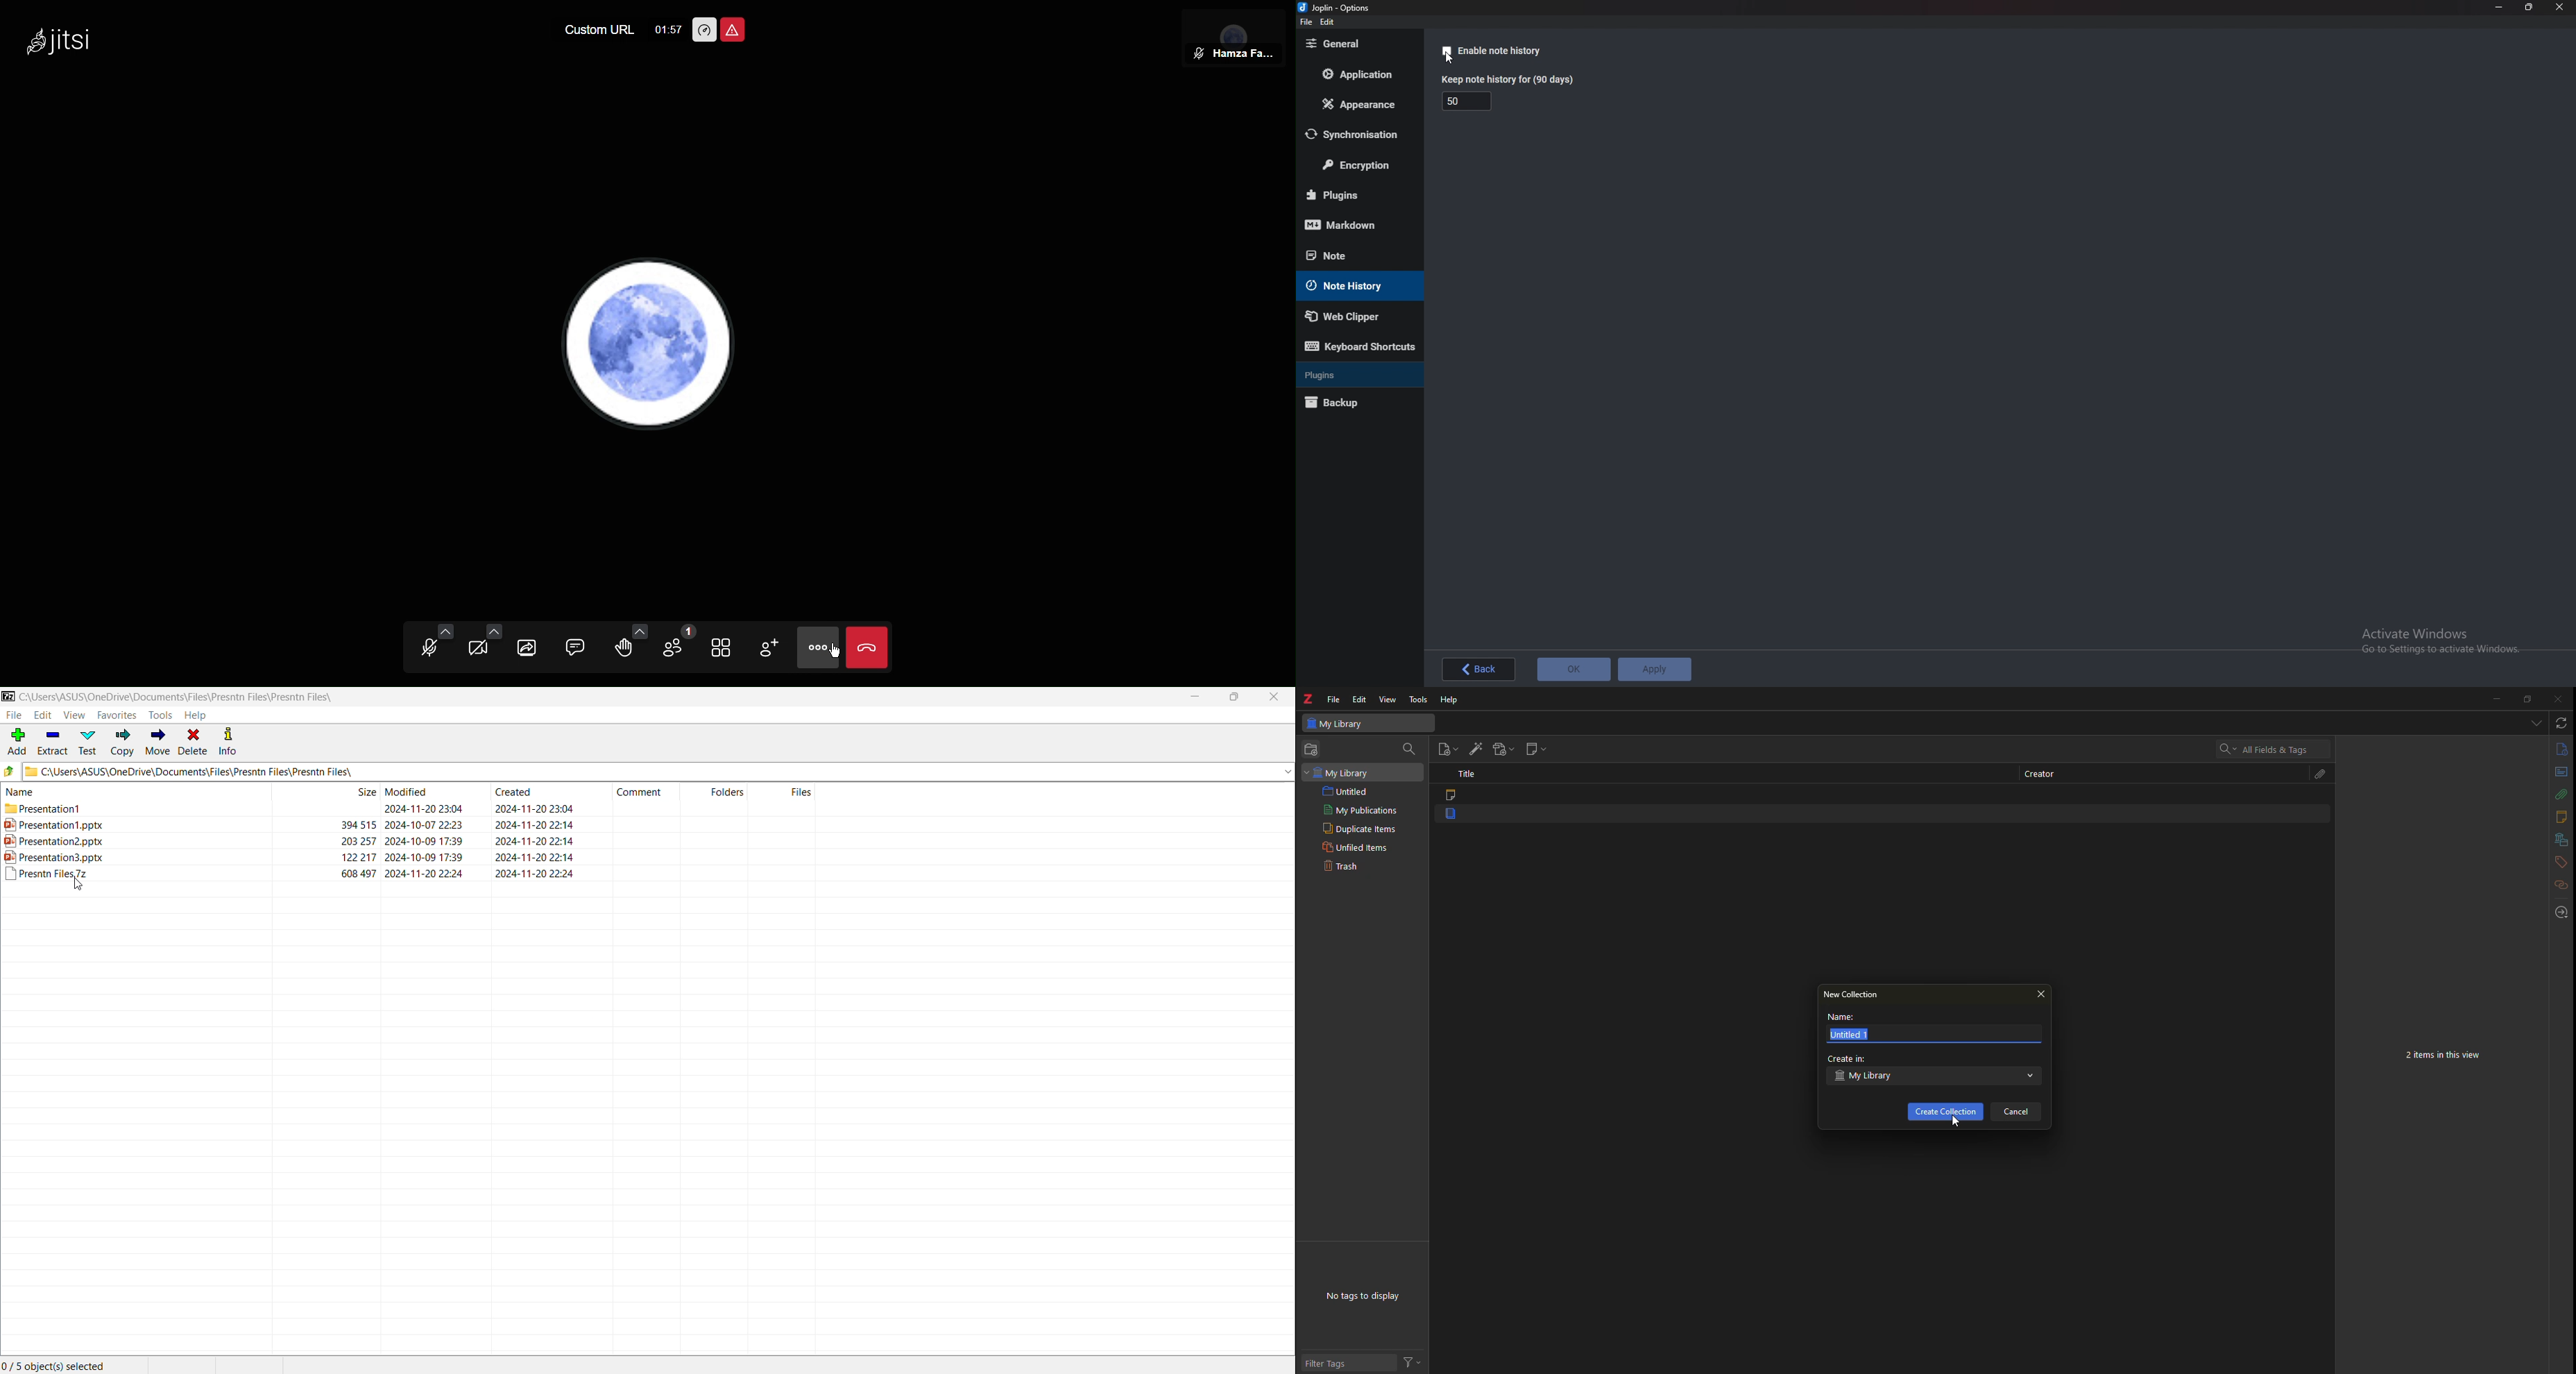 The height and width of the screenshot is (1400, 2576). I want to click on Keep note history for, so click(1511, 80).